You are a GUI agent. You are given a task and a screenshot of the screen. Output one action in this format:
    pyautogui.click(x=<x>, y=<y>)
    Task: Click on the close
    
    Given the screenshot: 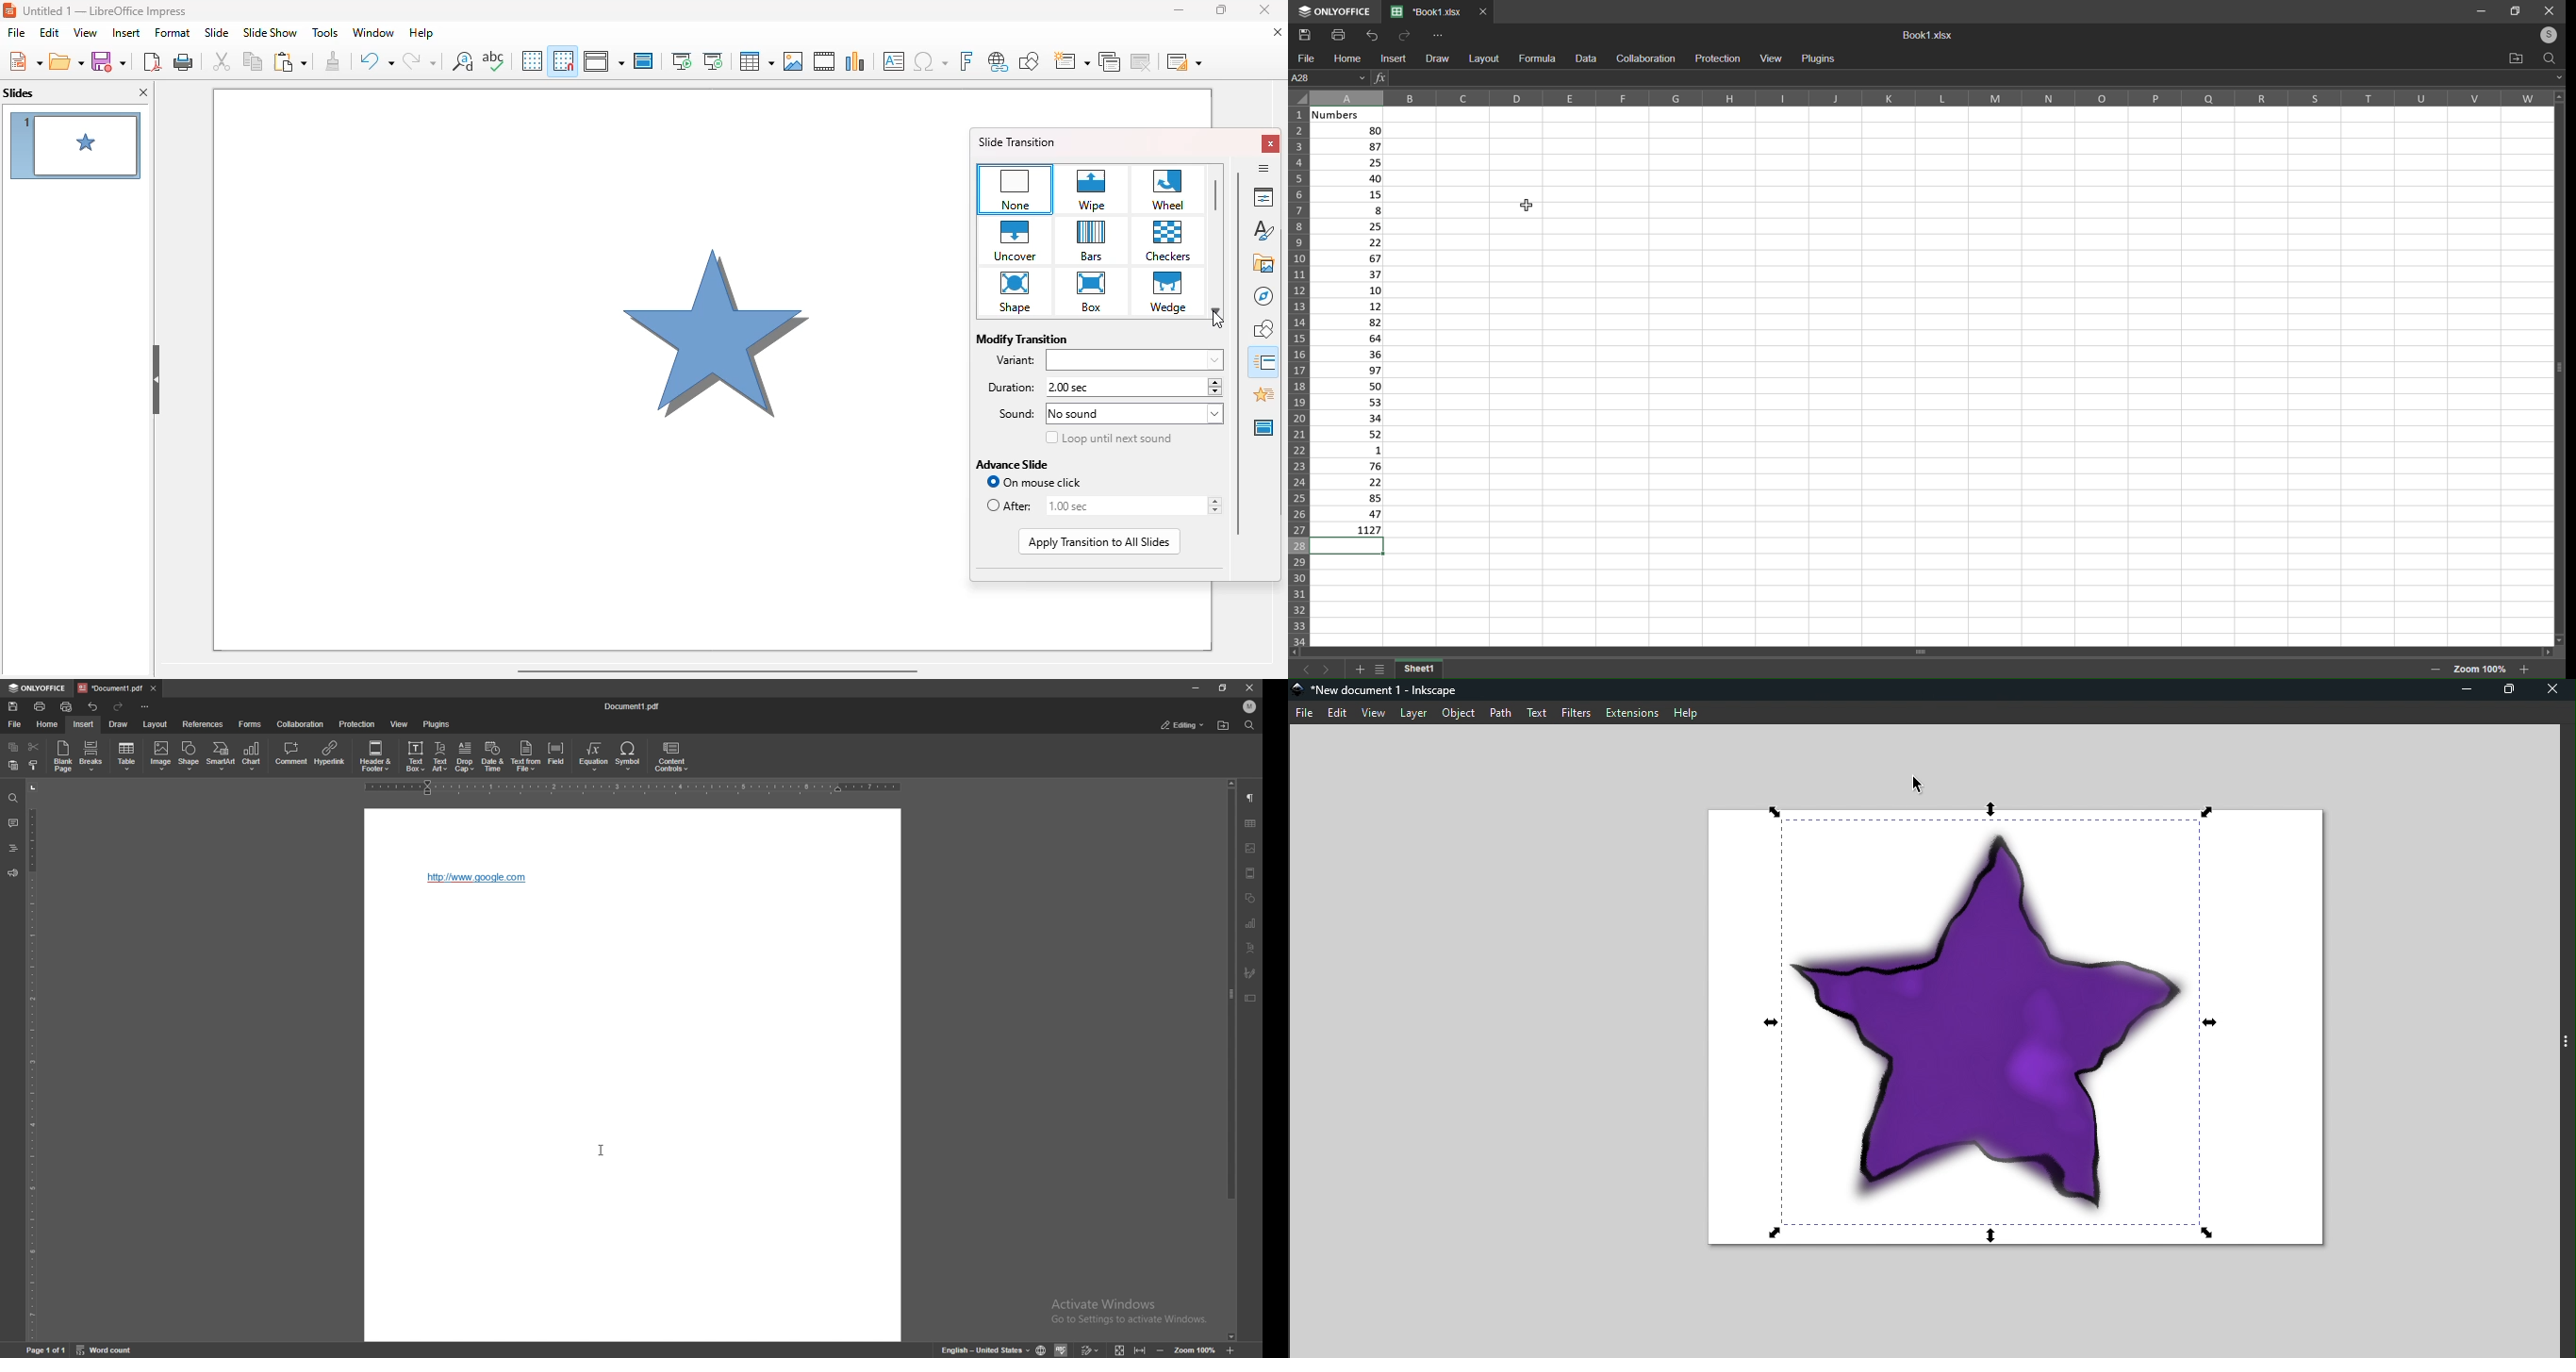 What is the action you would take?
    pyautogui.click(x=1249, y=688)
    